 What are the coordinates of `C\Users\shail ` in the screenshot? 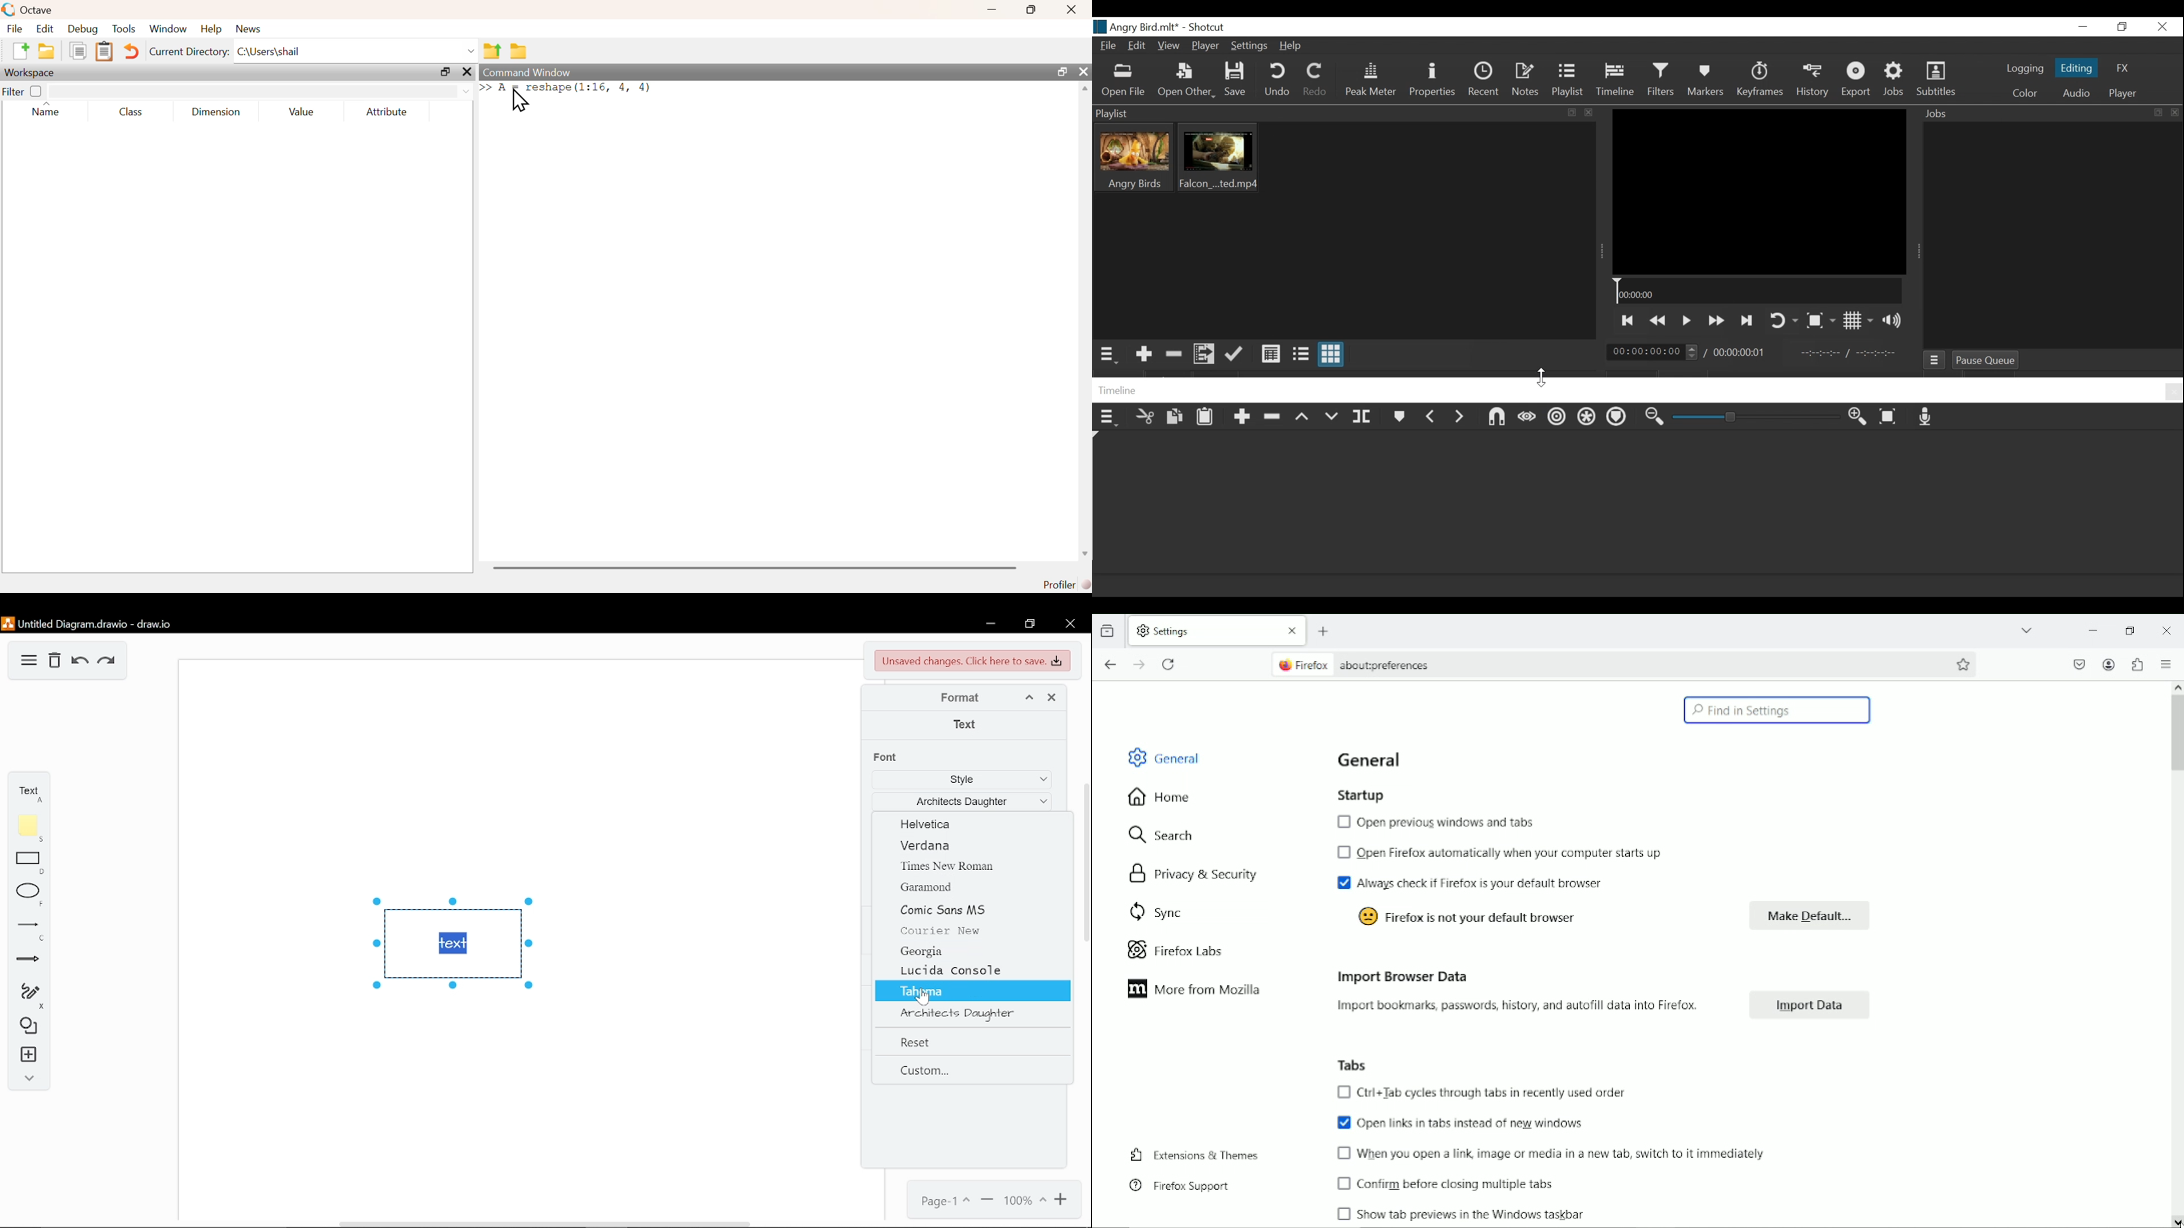 It's located at (357, 51).